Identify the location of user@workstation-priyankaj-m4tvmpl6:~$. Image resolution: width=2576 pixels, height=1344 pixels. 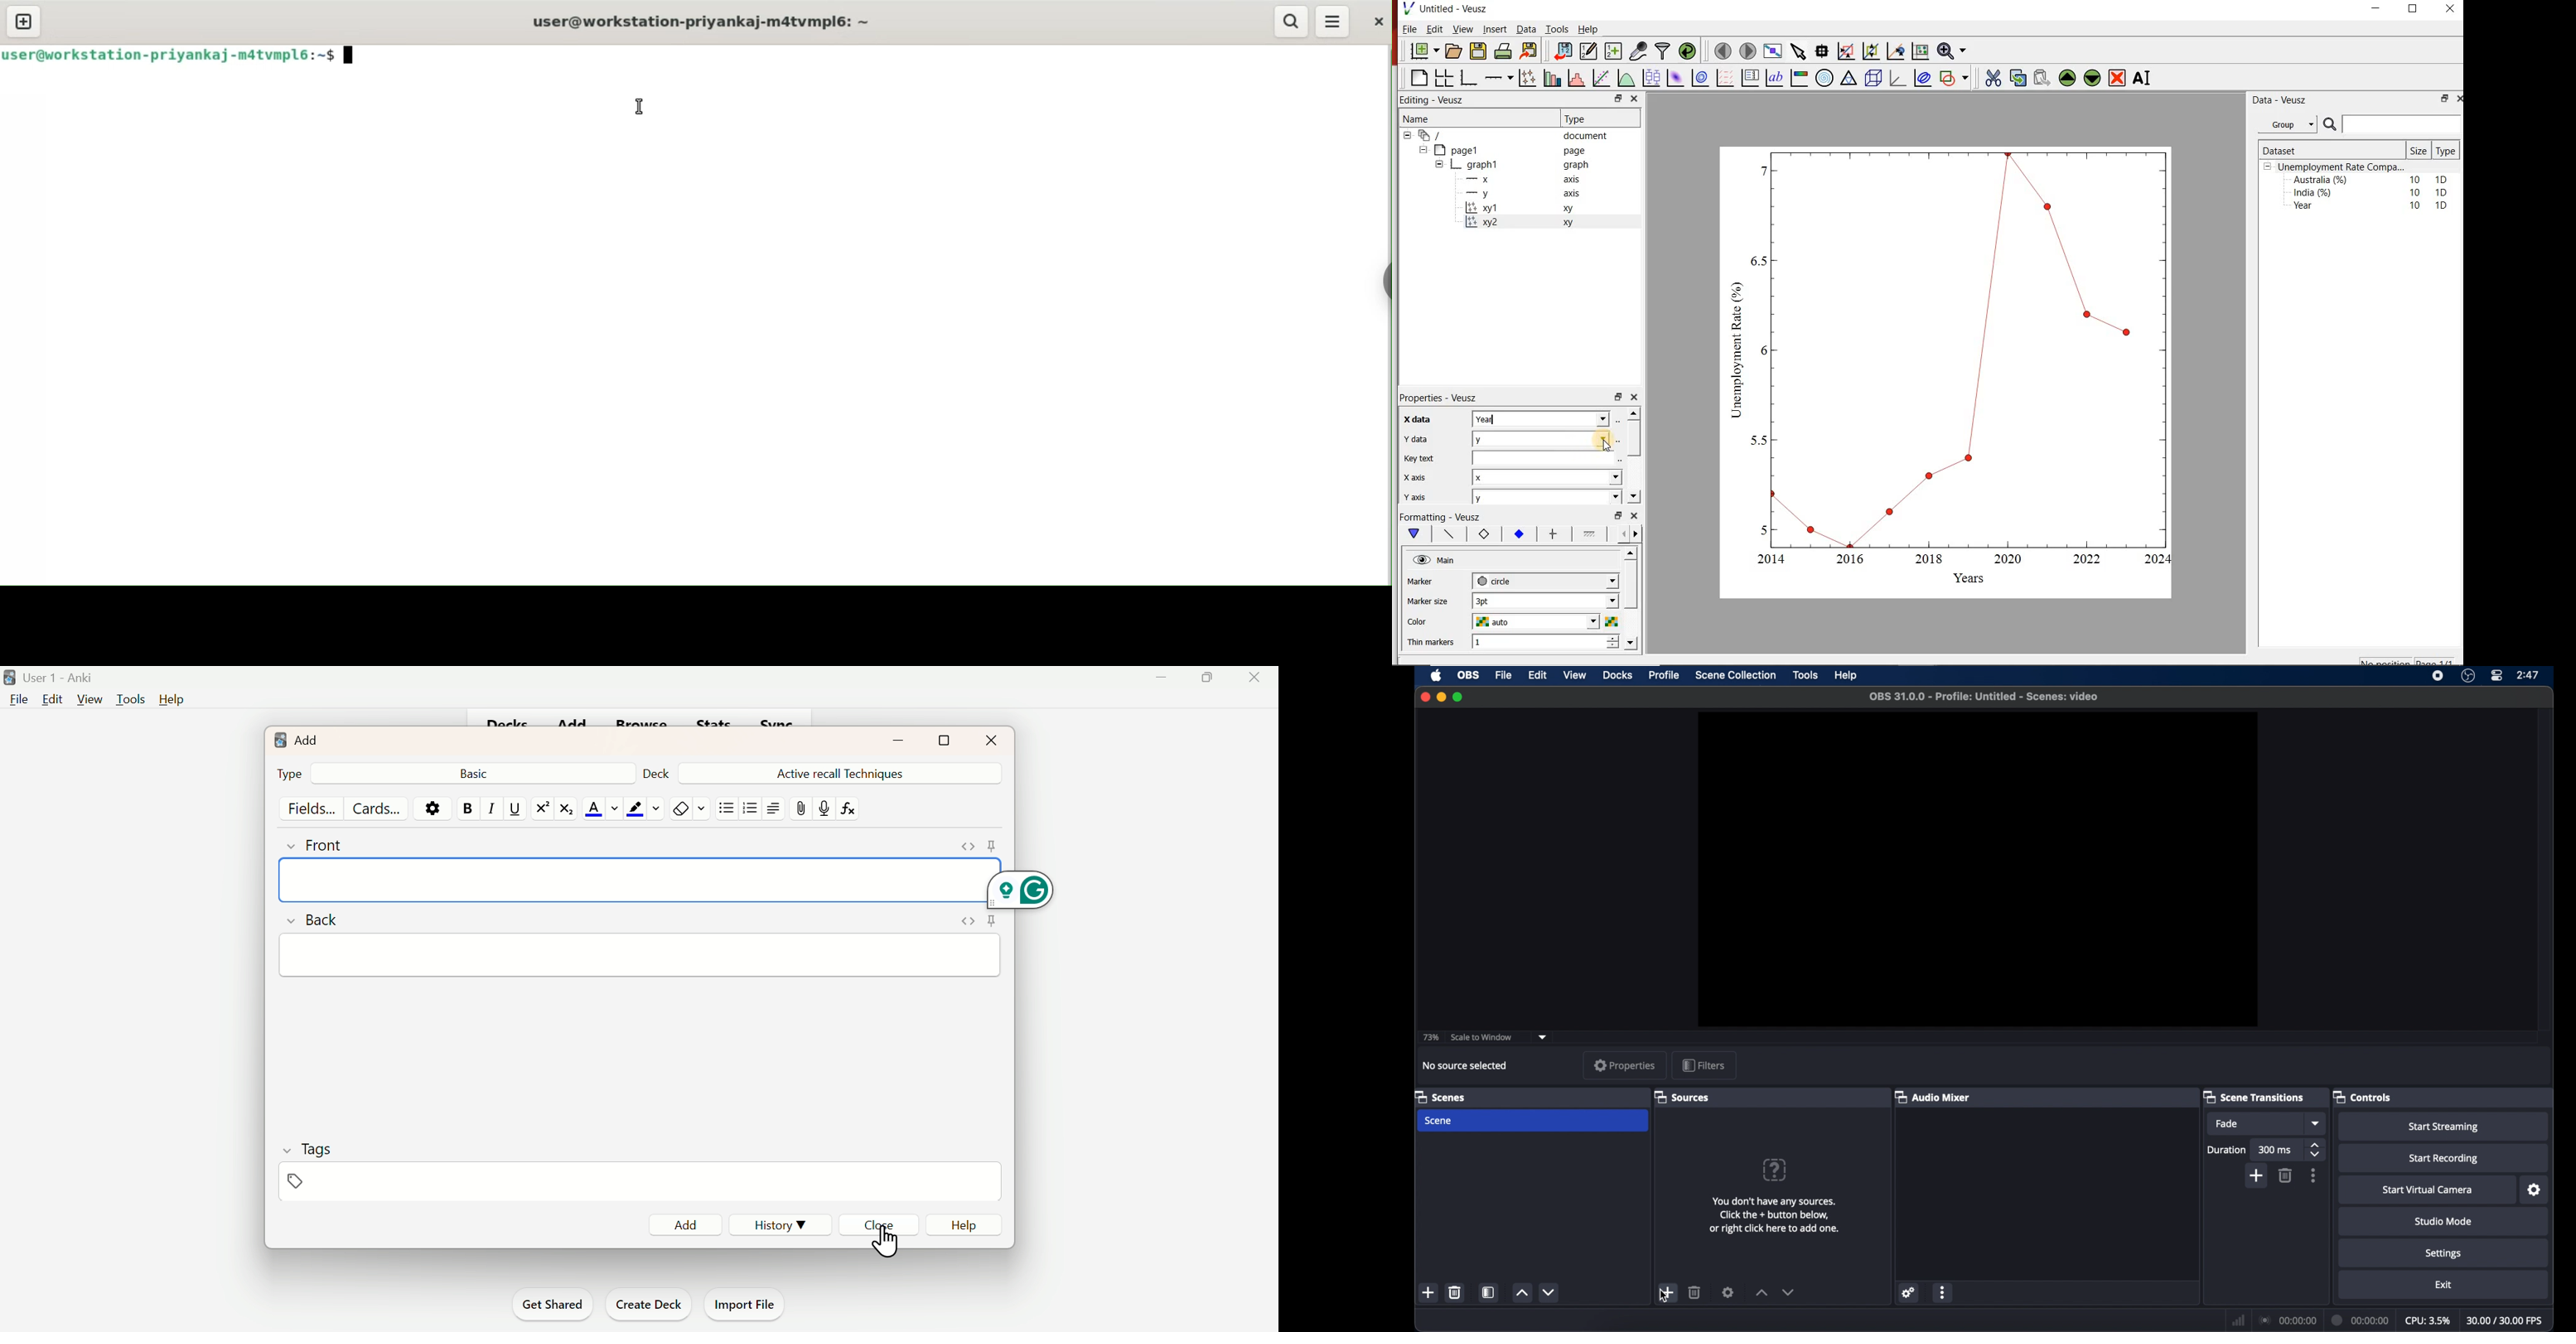
(175, 55).